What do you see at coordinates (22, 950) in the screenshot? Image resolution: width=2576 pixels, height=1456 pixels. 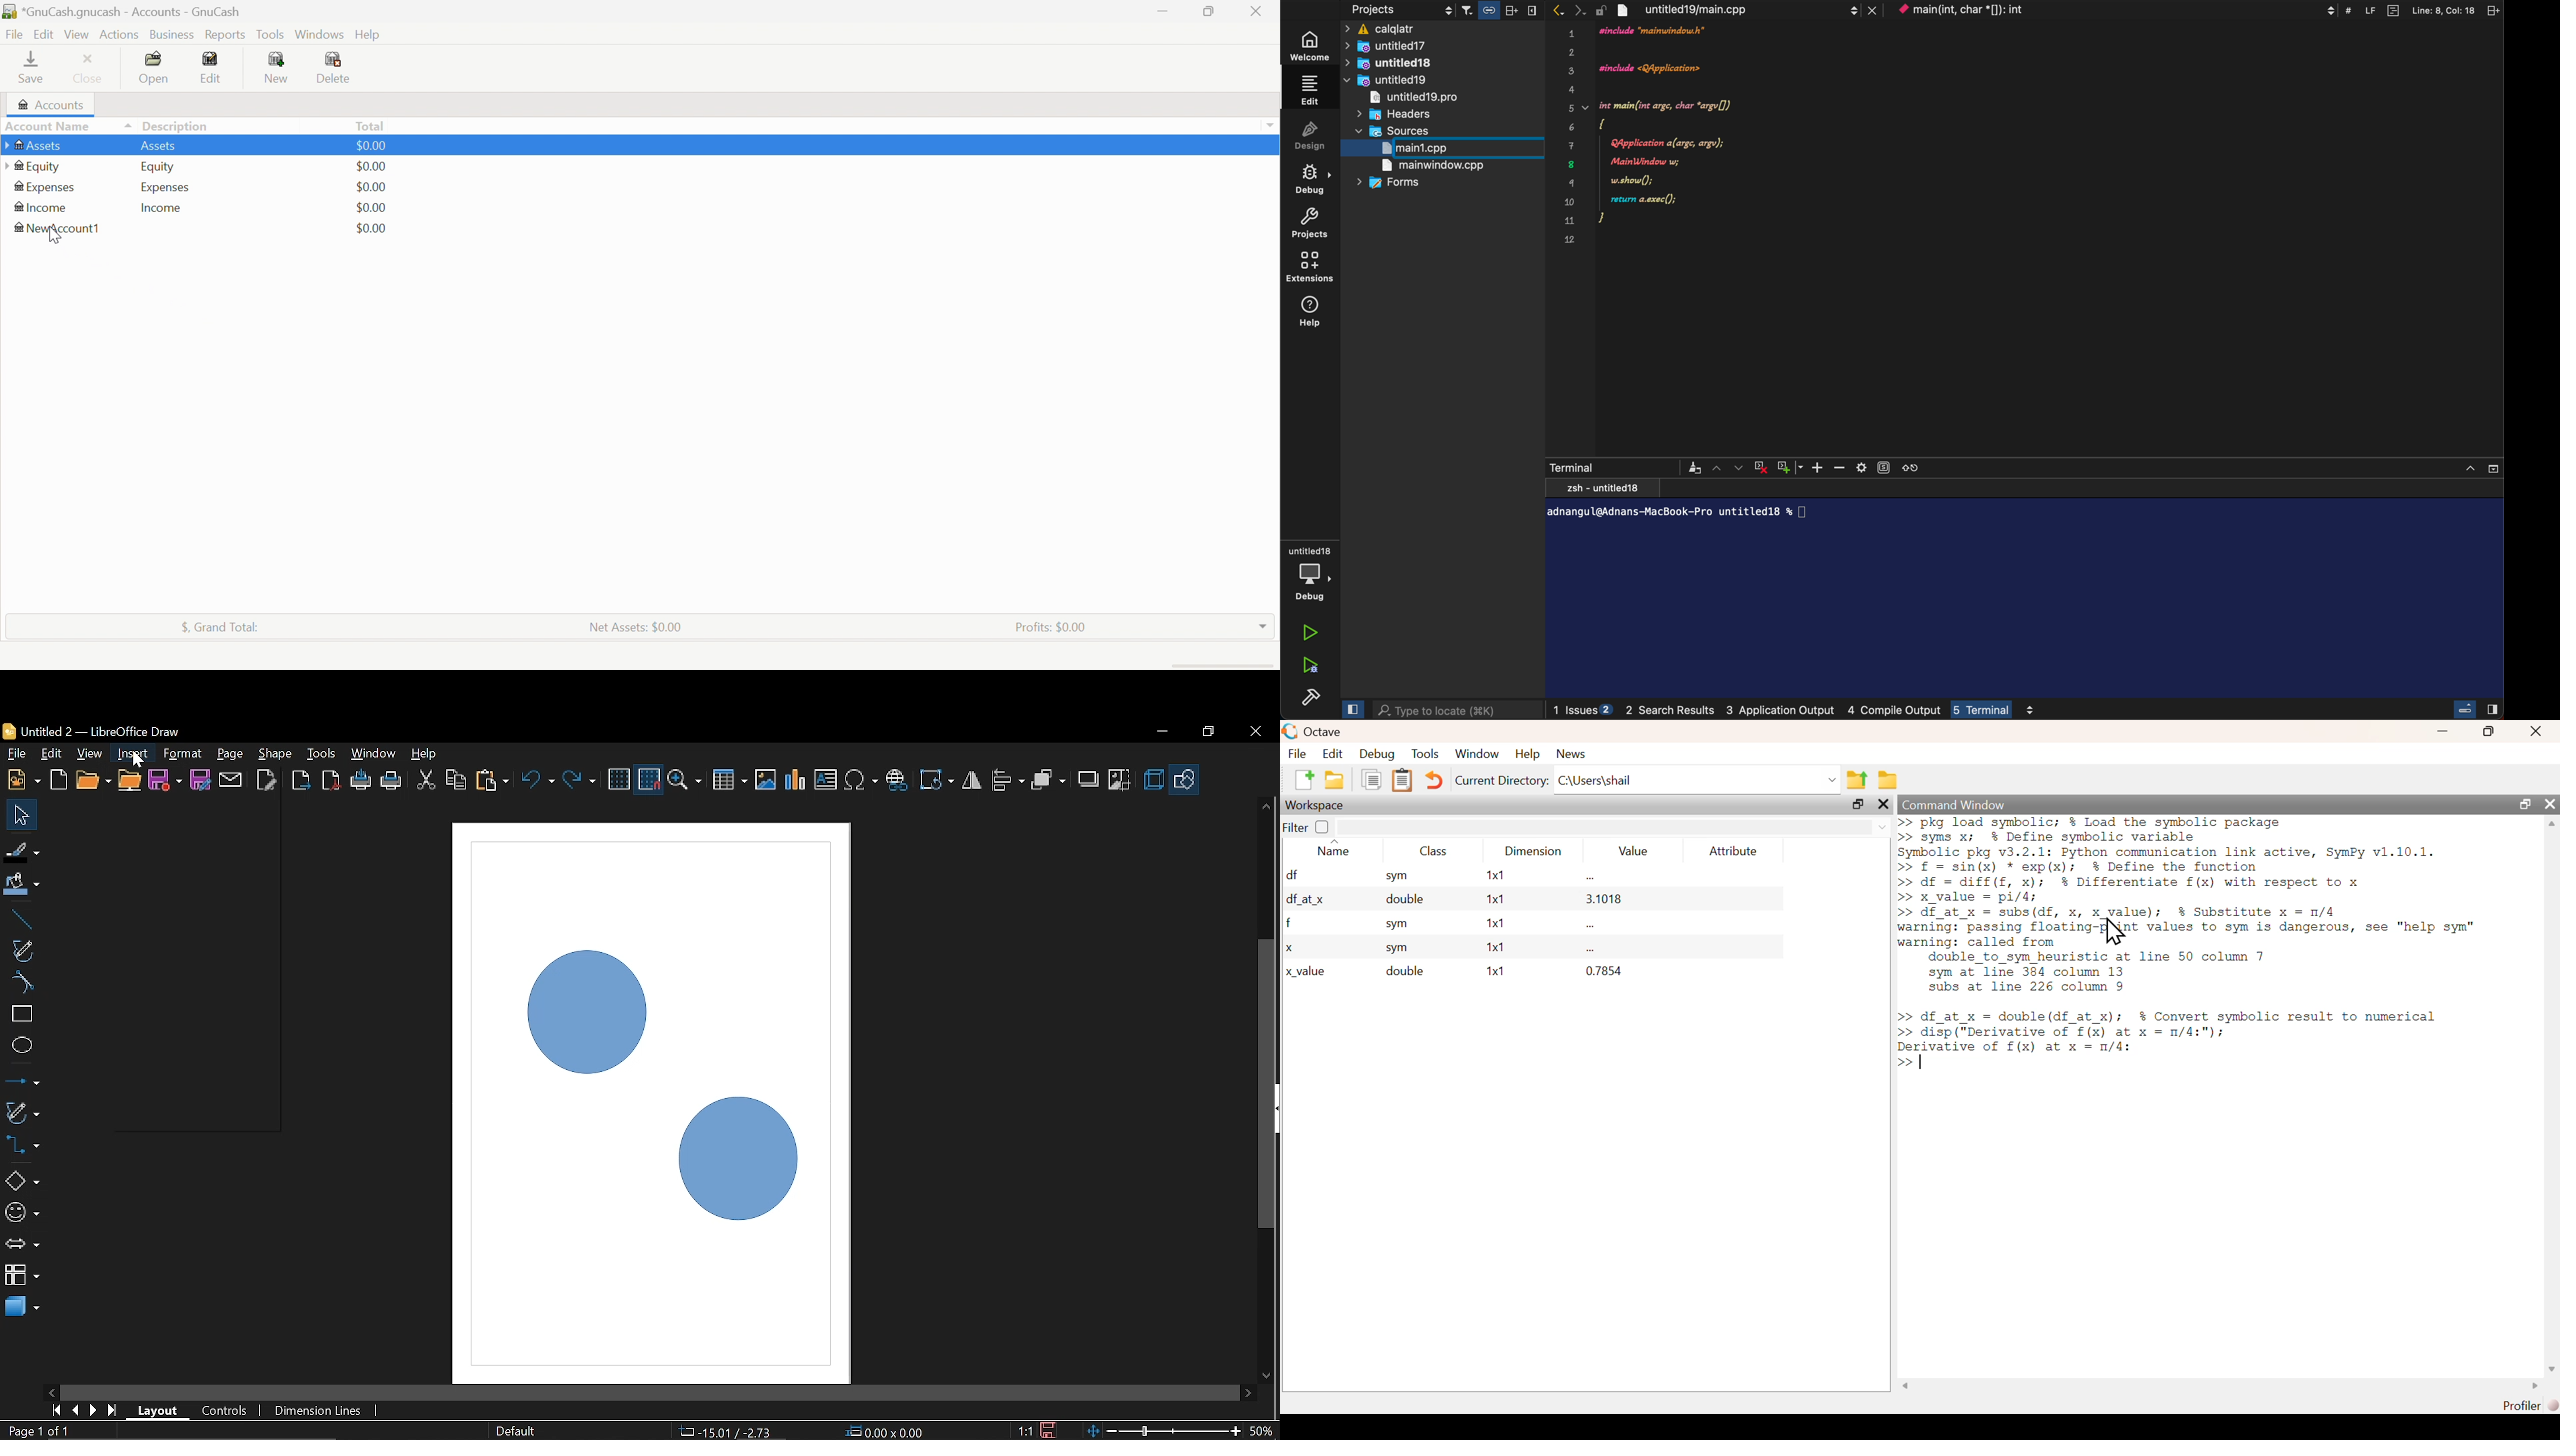 I see `Free from line` at bounding box center [22, 950].